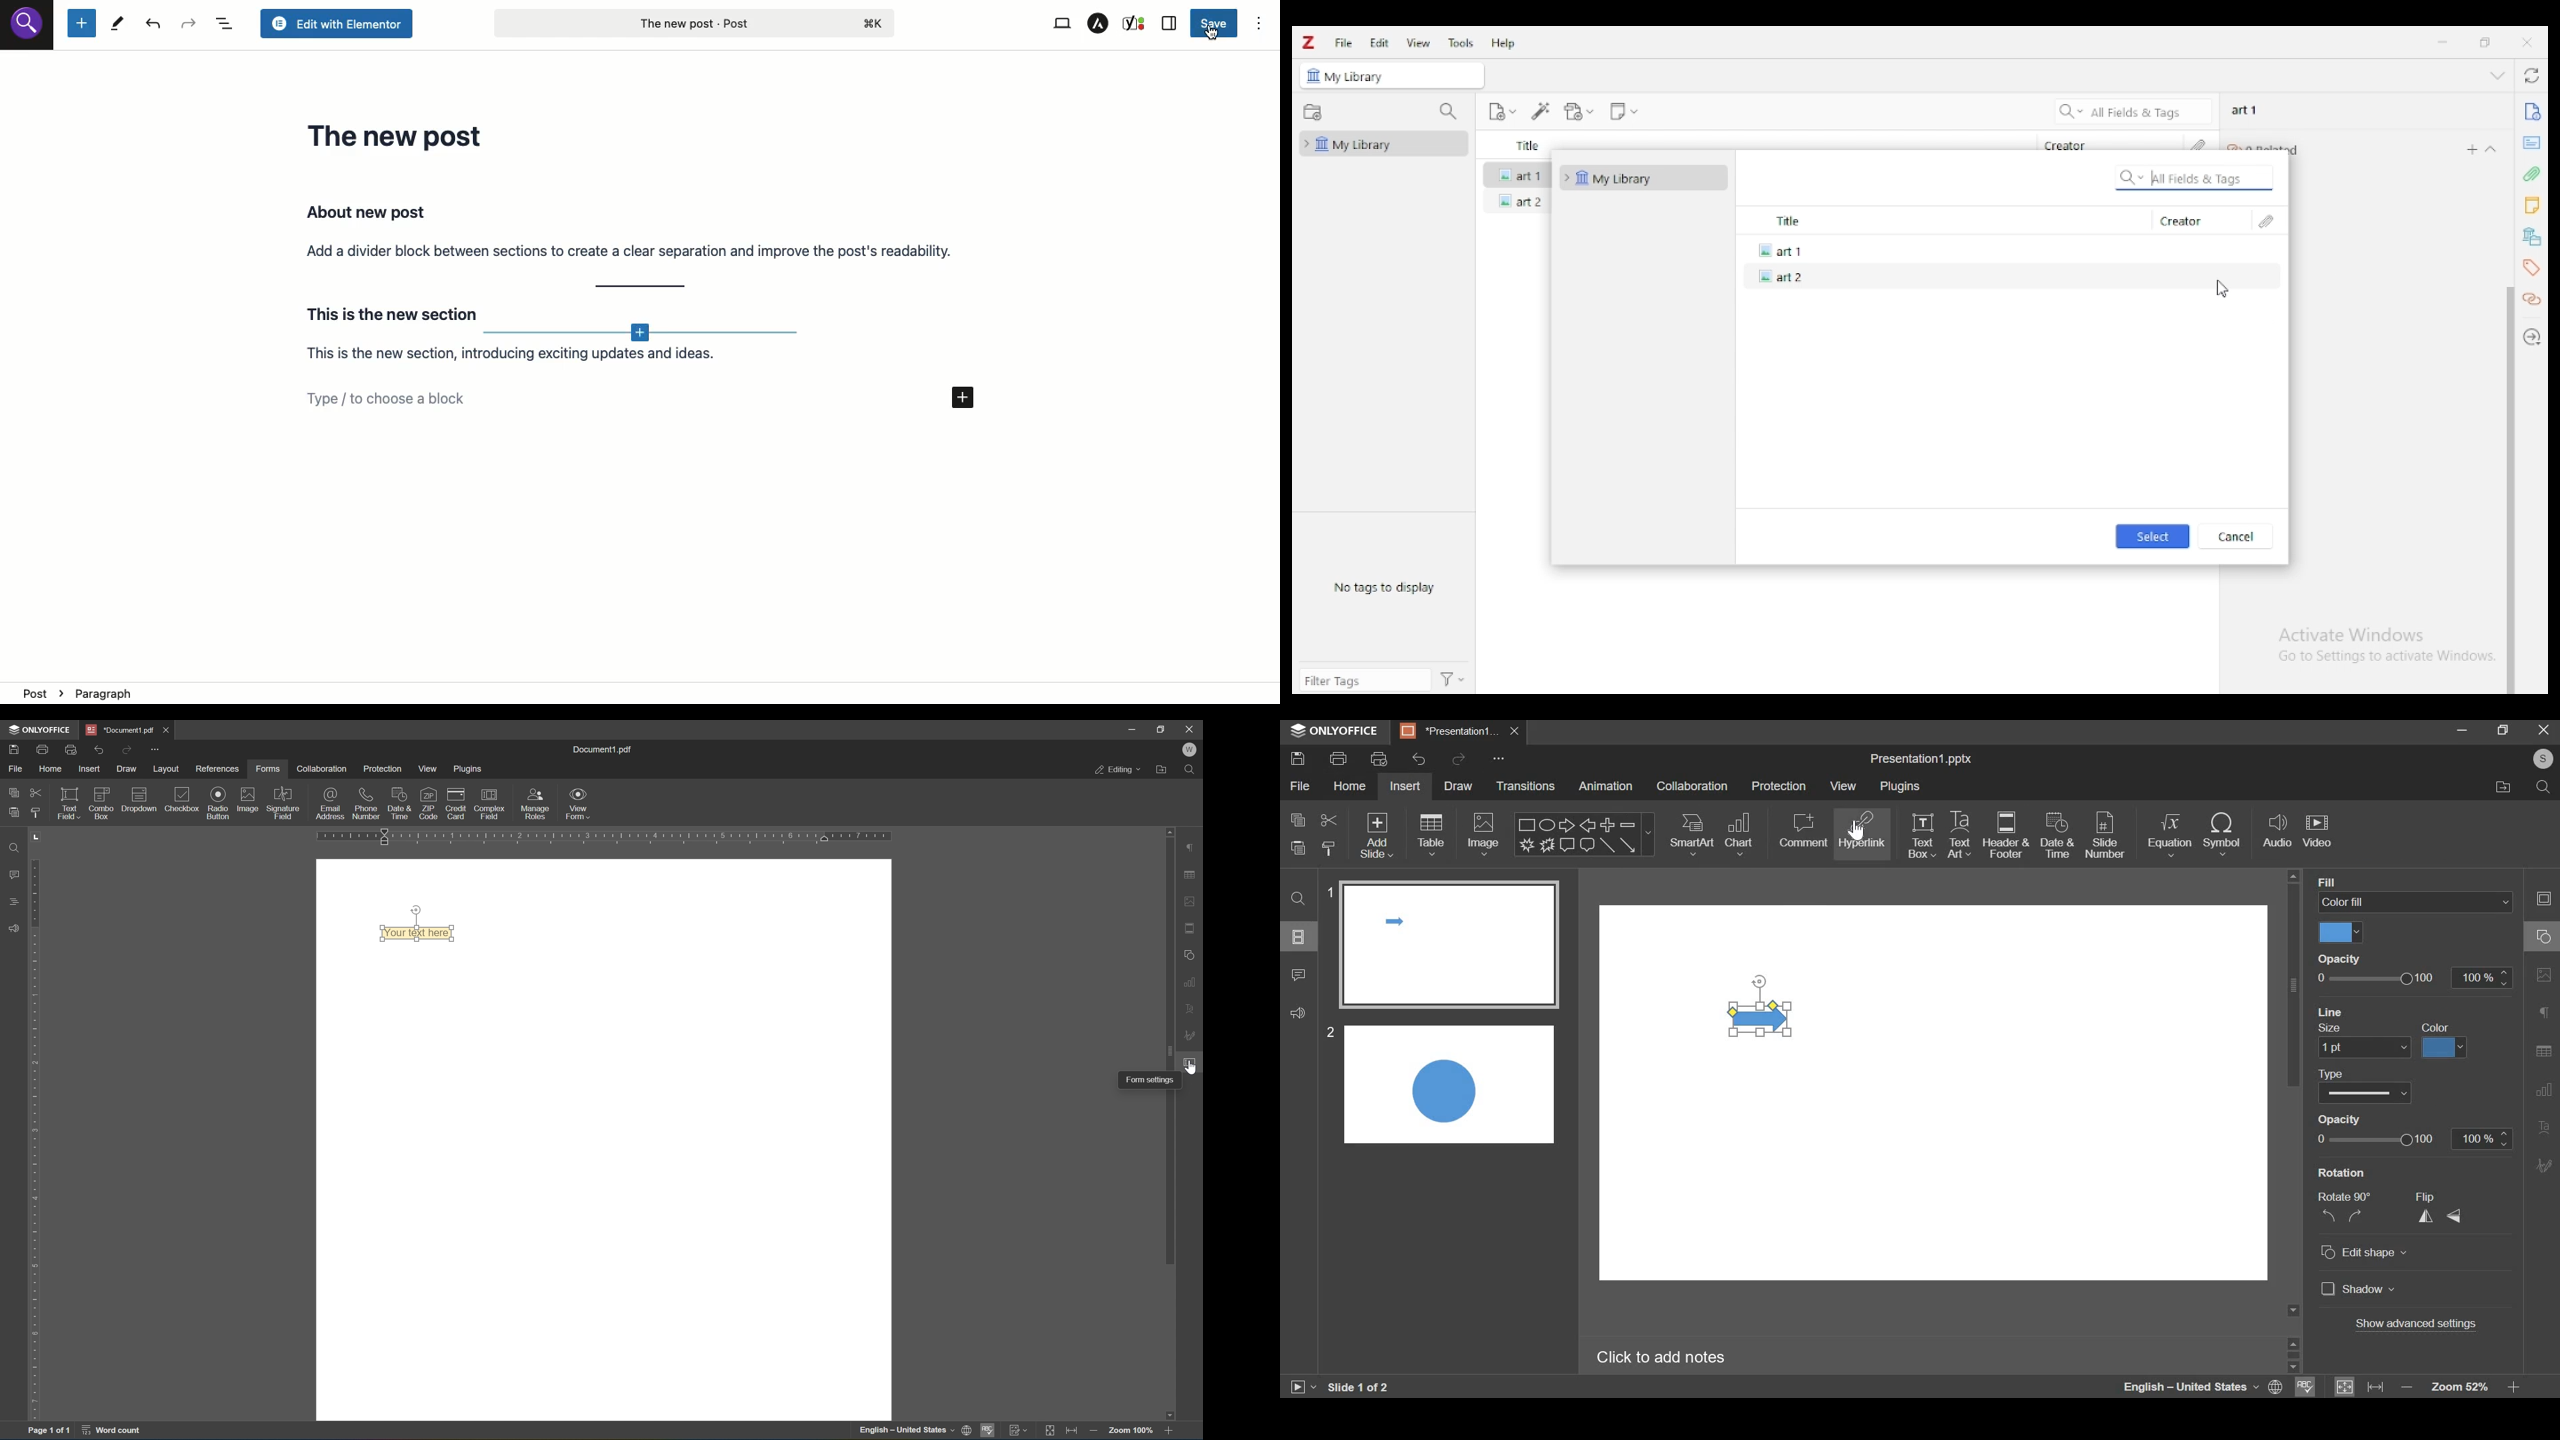 The width and height of the screenshot is (2576, 1456). I want to click on Your text here, so click(419, 935).